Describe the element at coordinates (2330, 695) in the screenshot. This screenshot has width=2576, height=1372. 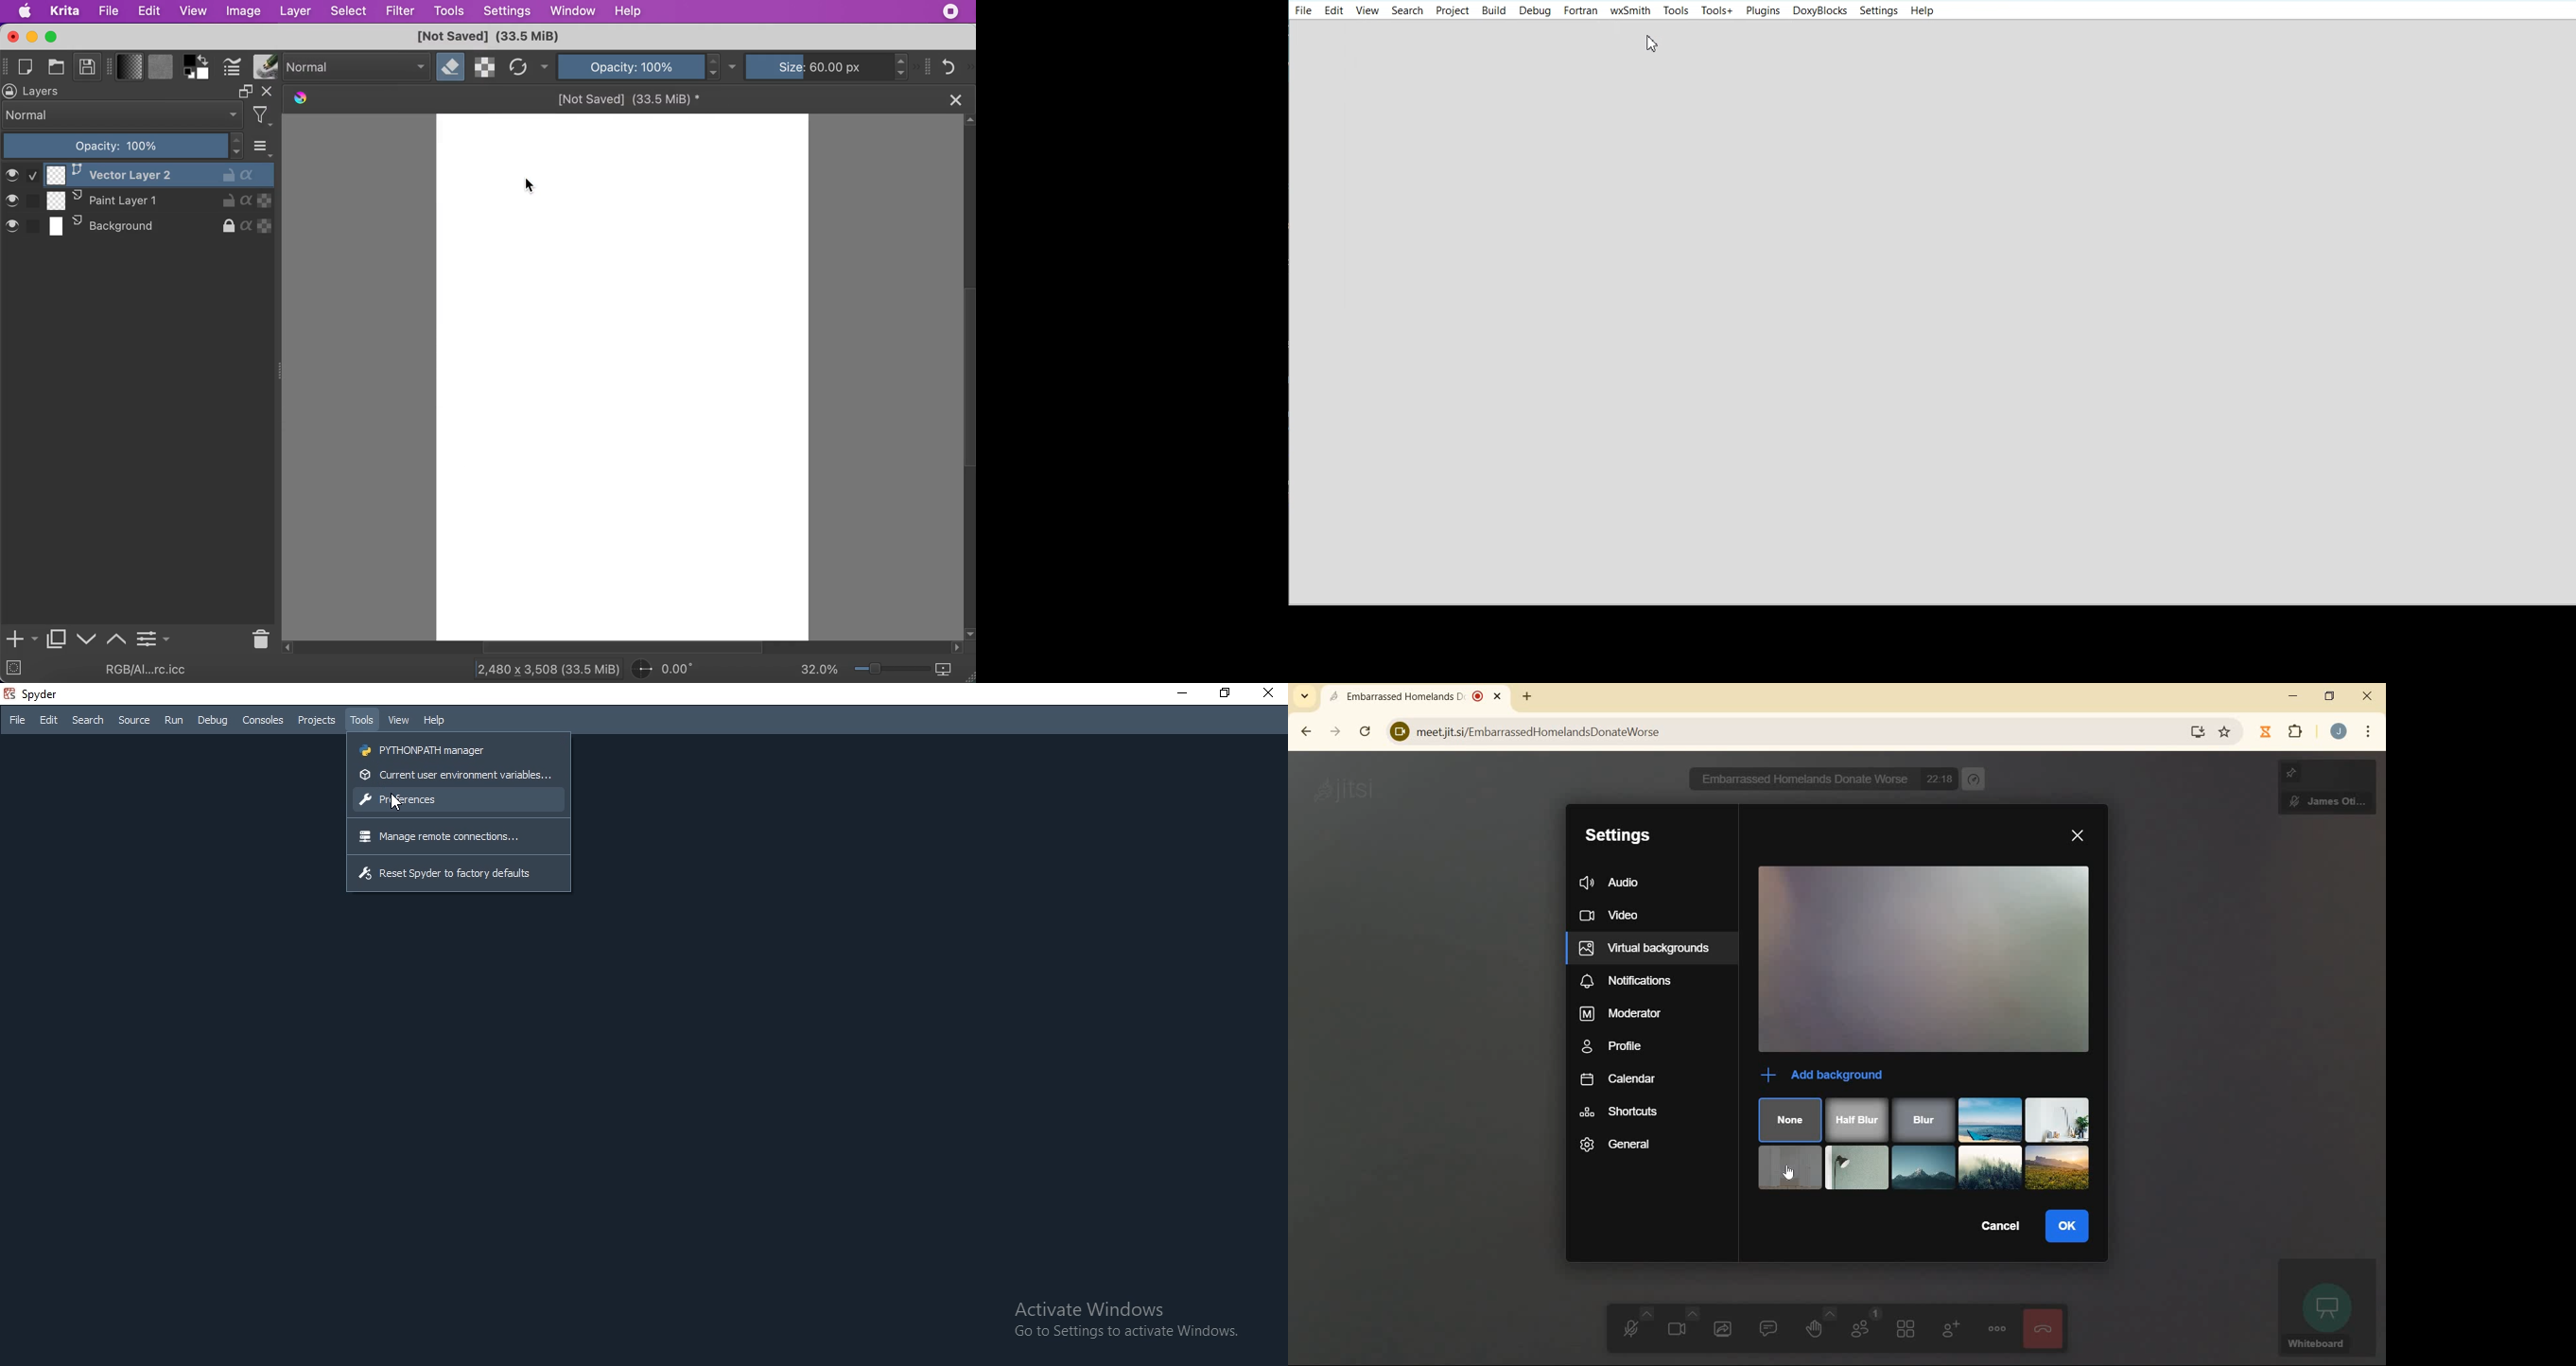
I see `restore down` at that location.